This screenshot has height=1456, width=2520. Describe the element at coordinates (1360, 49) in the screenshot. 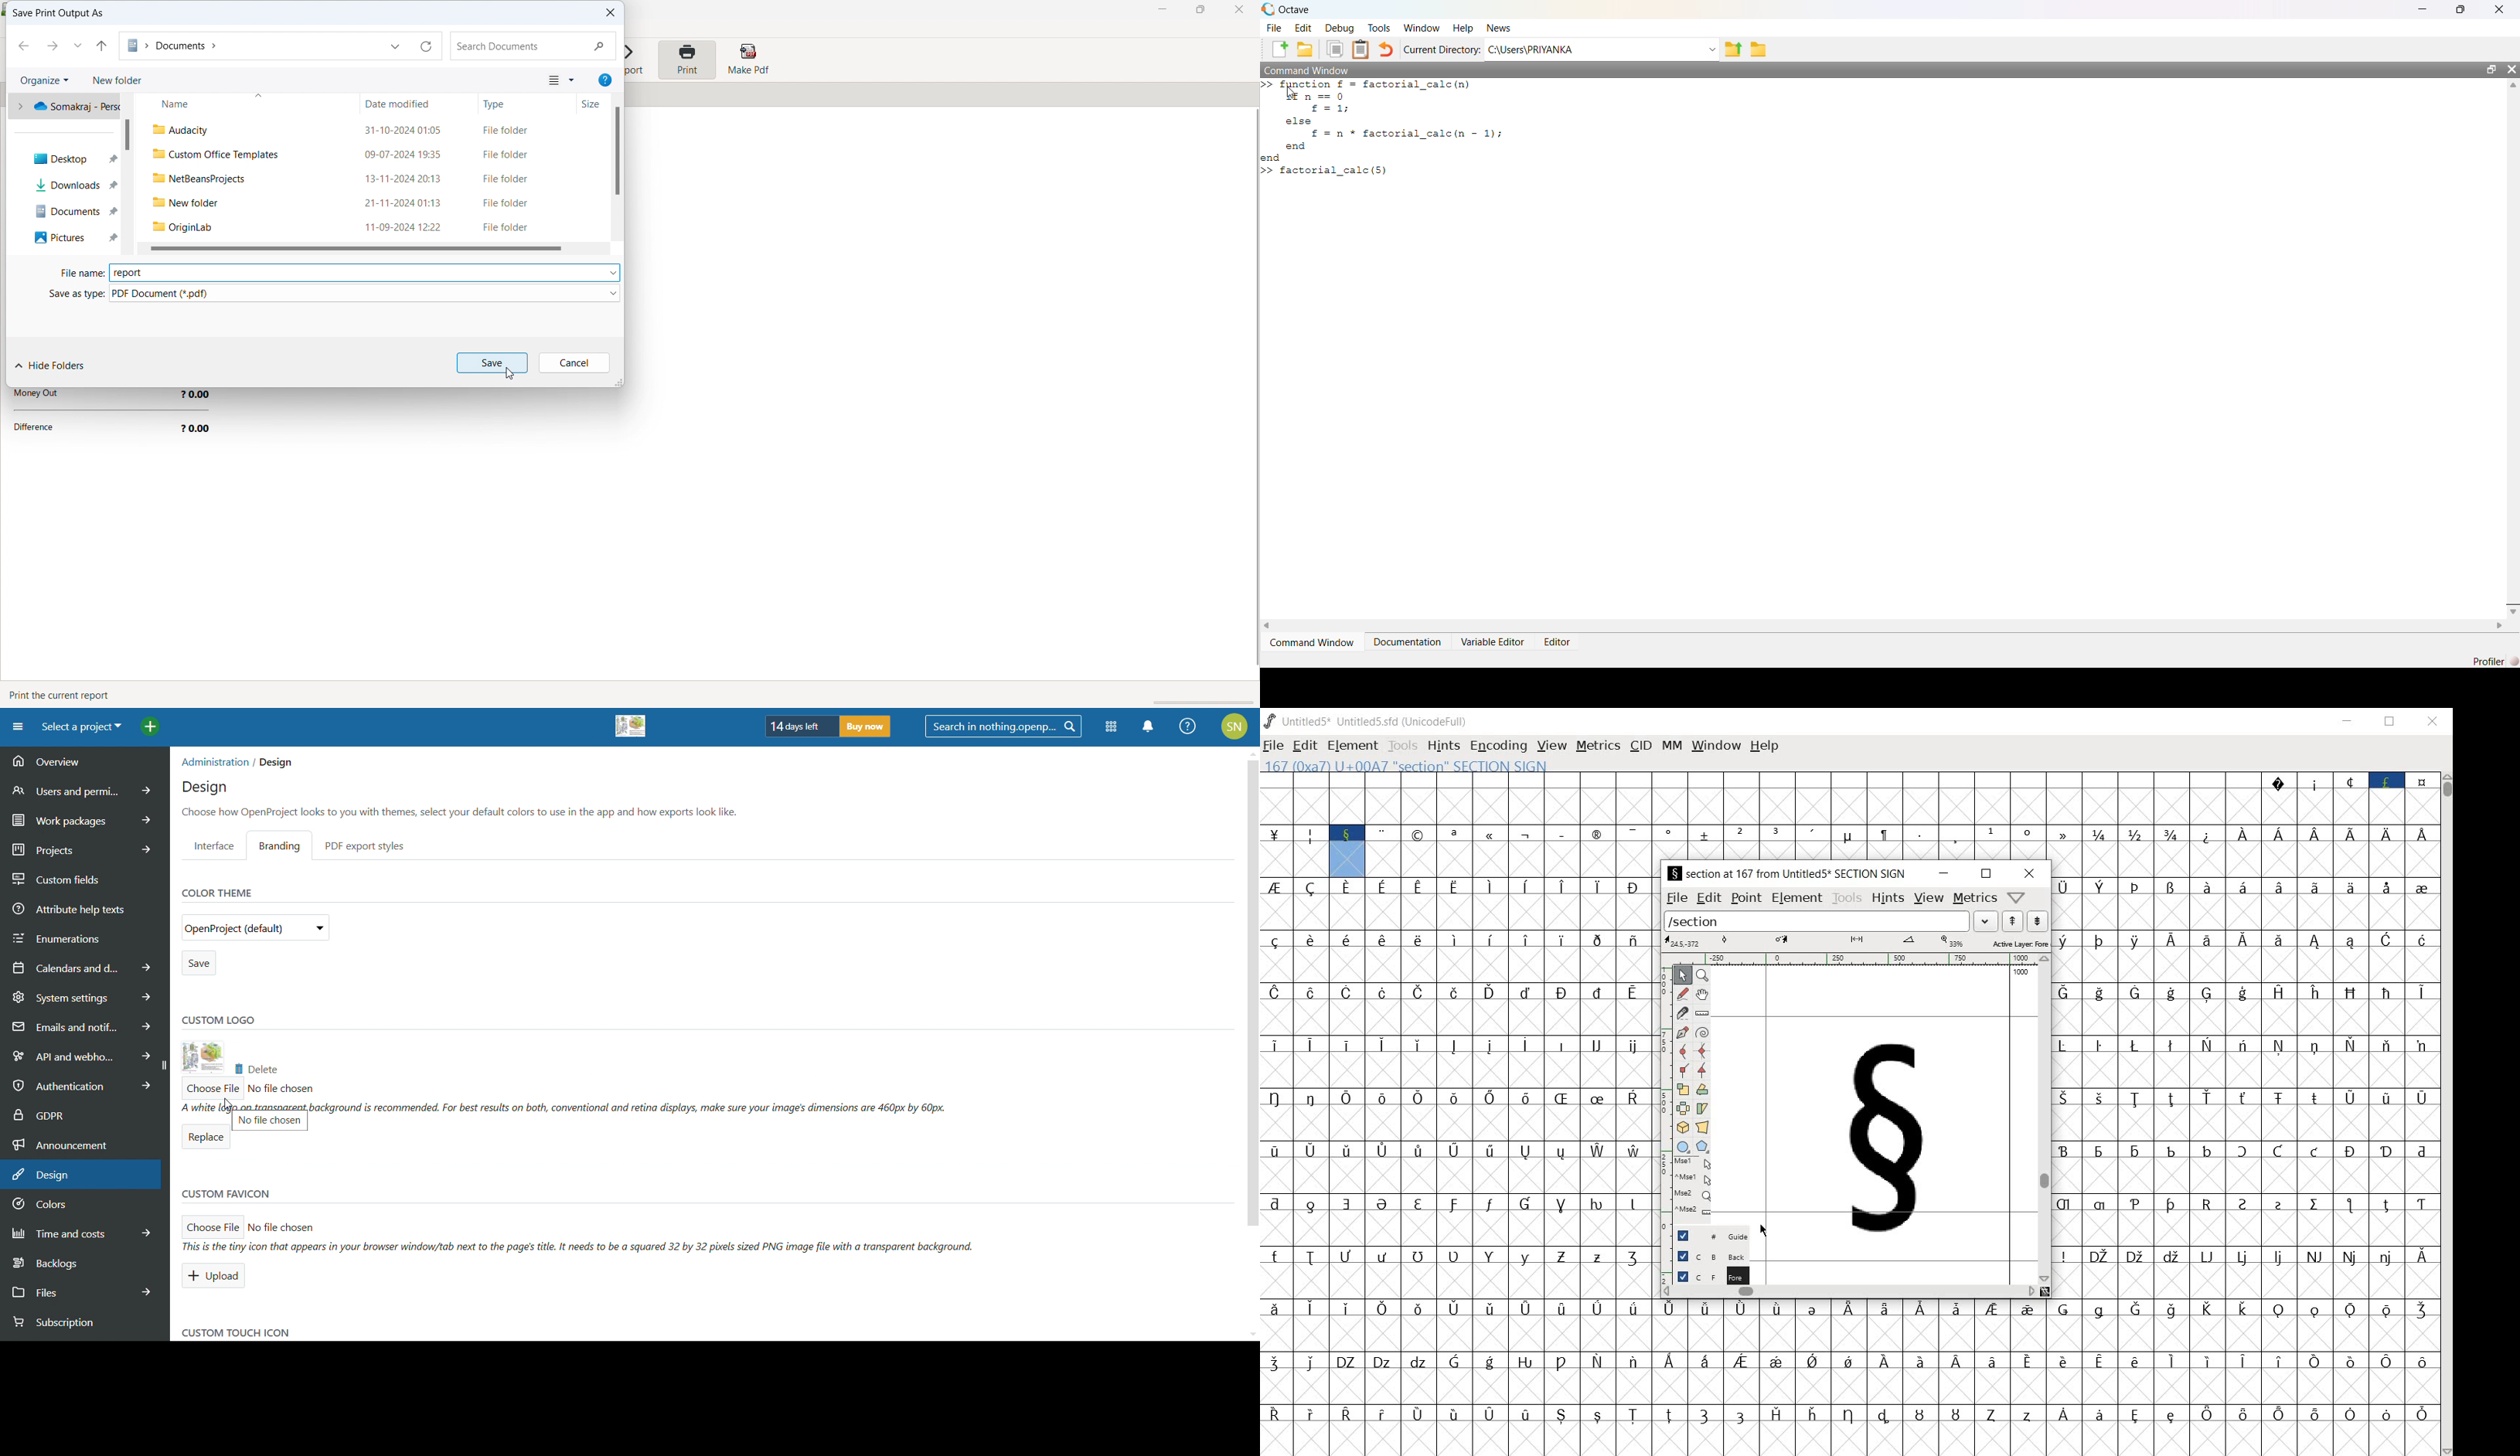

I see `clip board` at that location.